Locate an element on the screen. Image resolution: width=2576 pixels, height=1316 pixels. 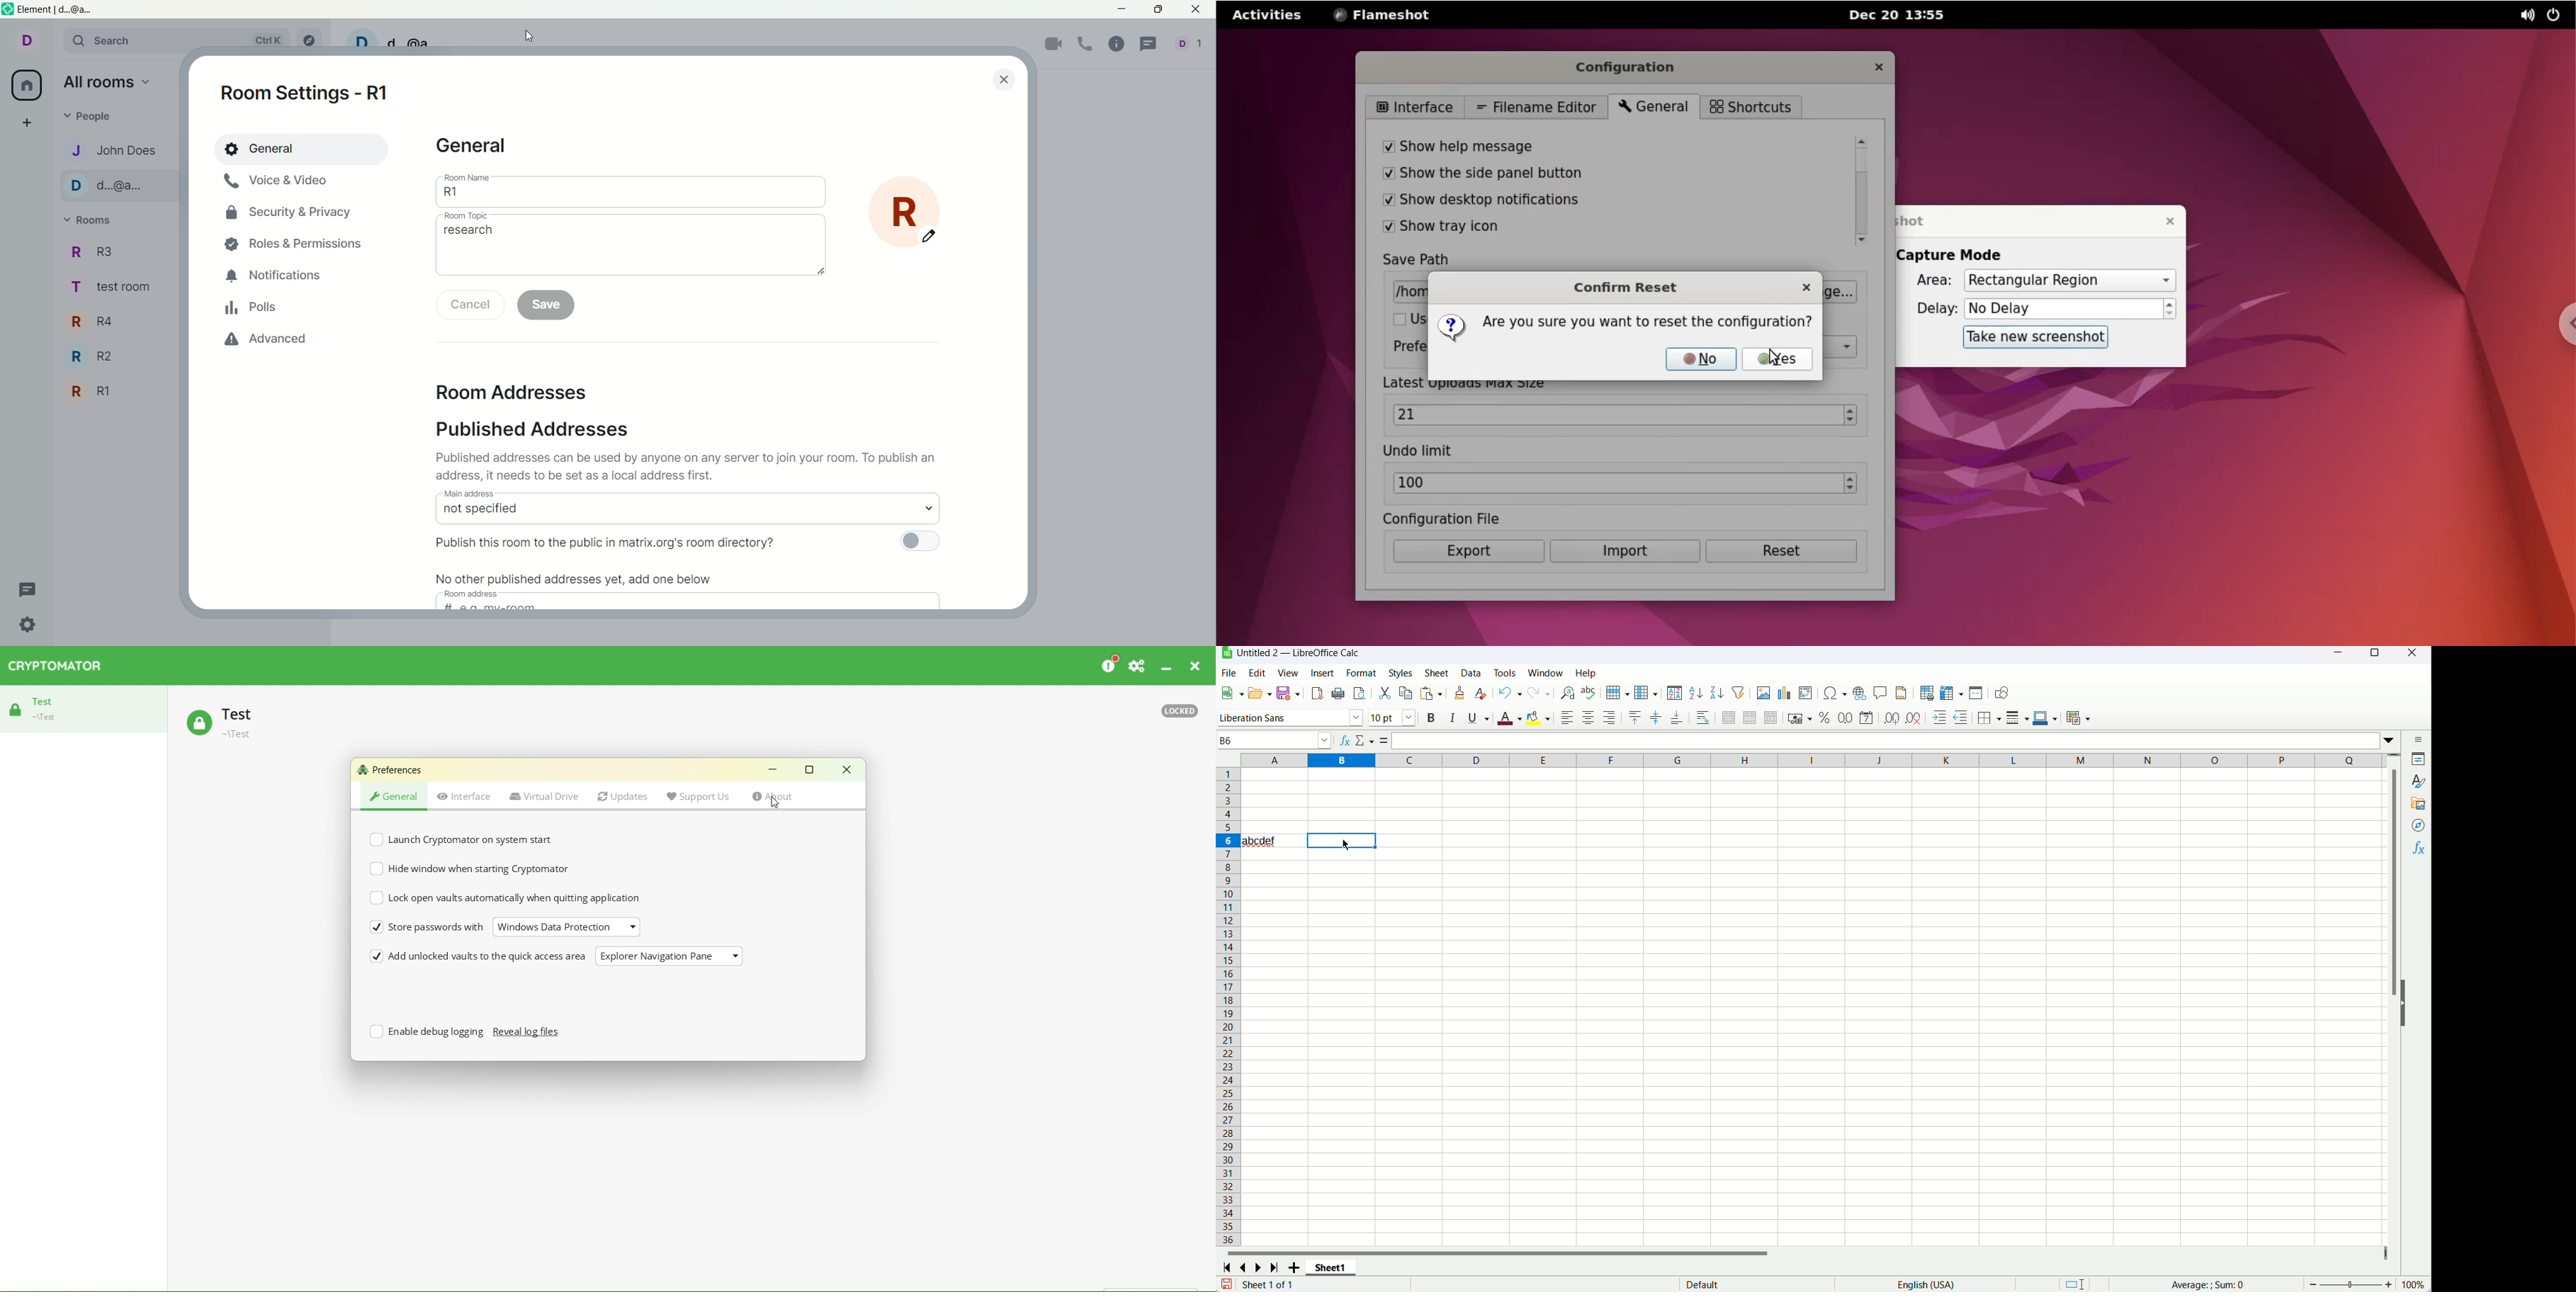
sheet is located at coordinates (1437, 672).